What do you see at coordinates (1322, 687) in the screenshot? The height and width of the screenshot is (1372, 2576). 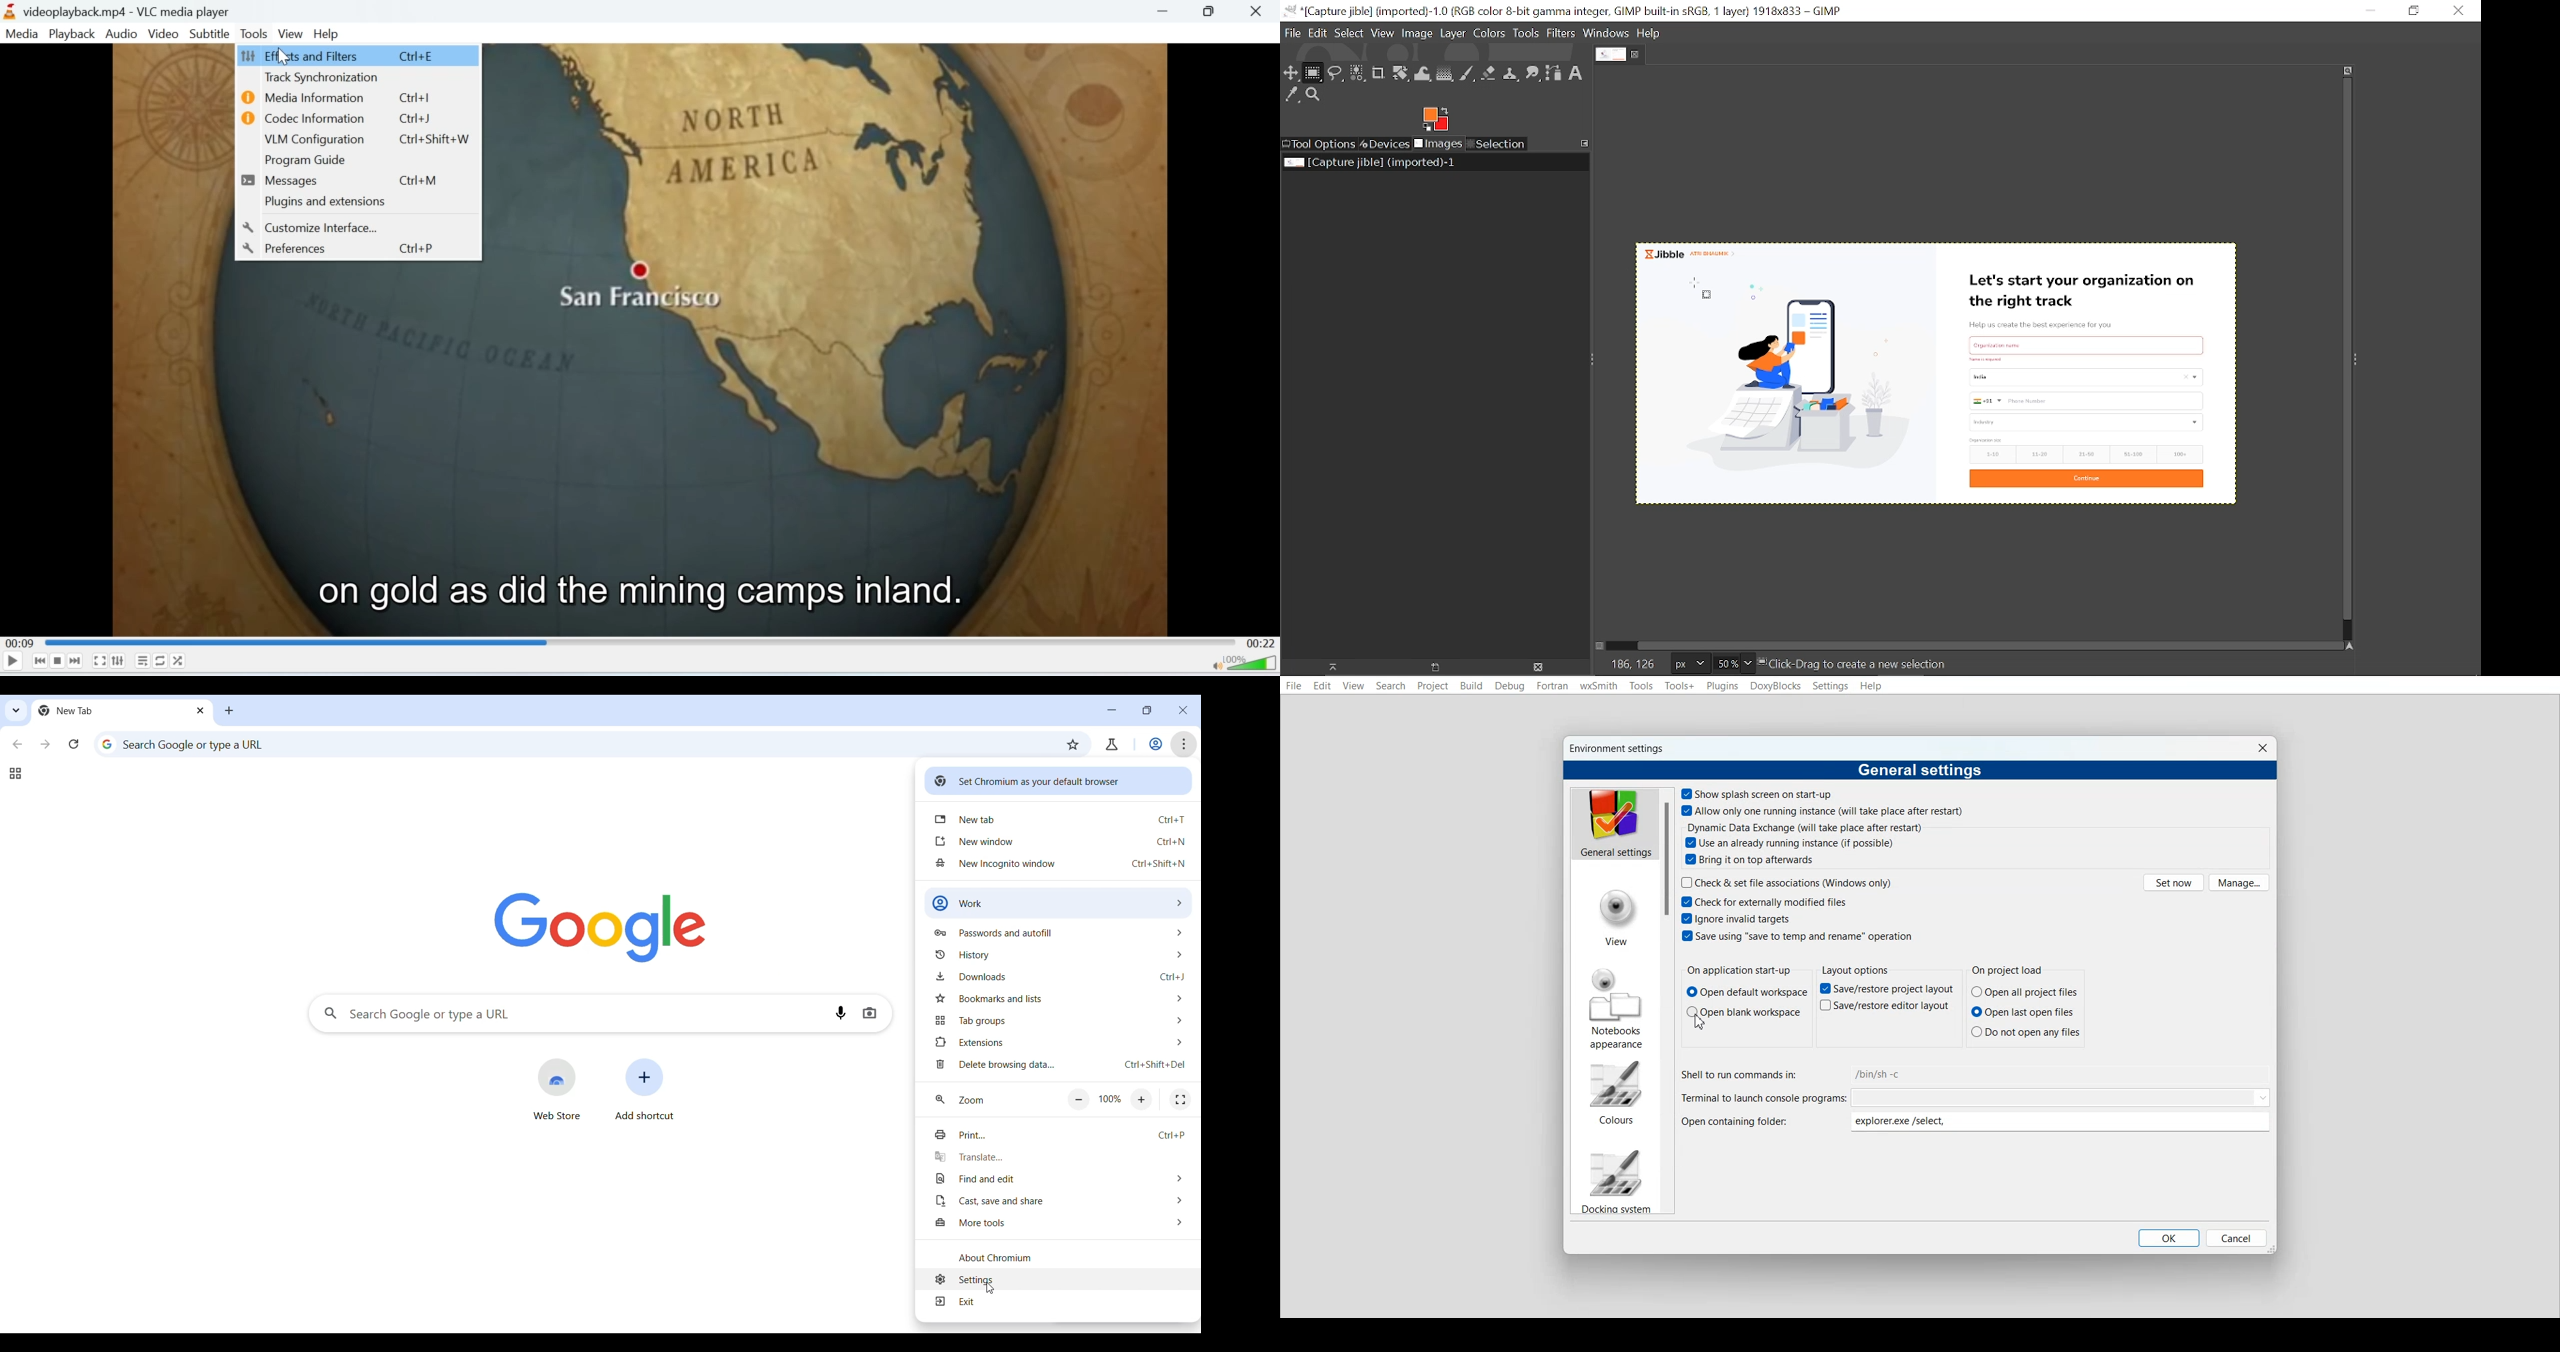 I see `Edit` at bounding box center [1322, 687].